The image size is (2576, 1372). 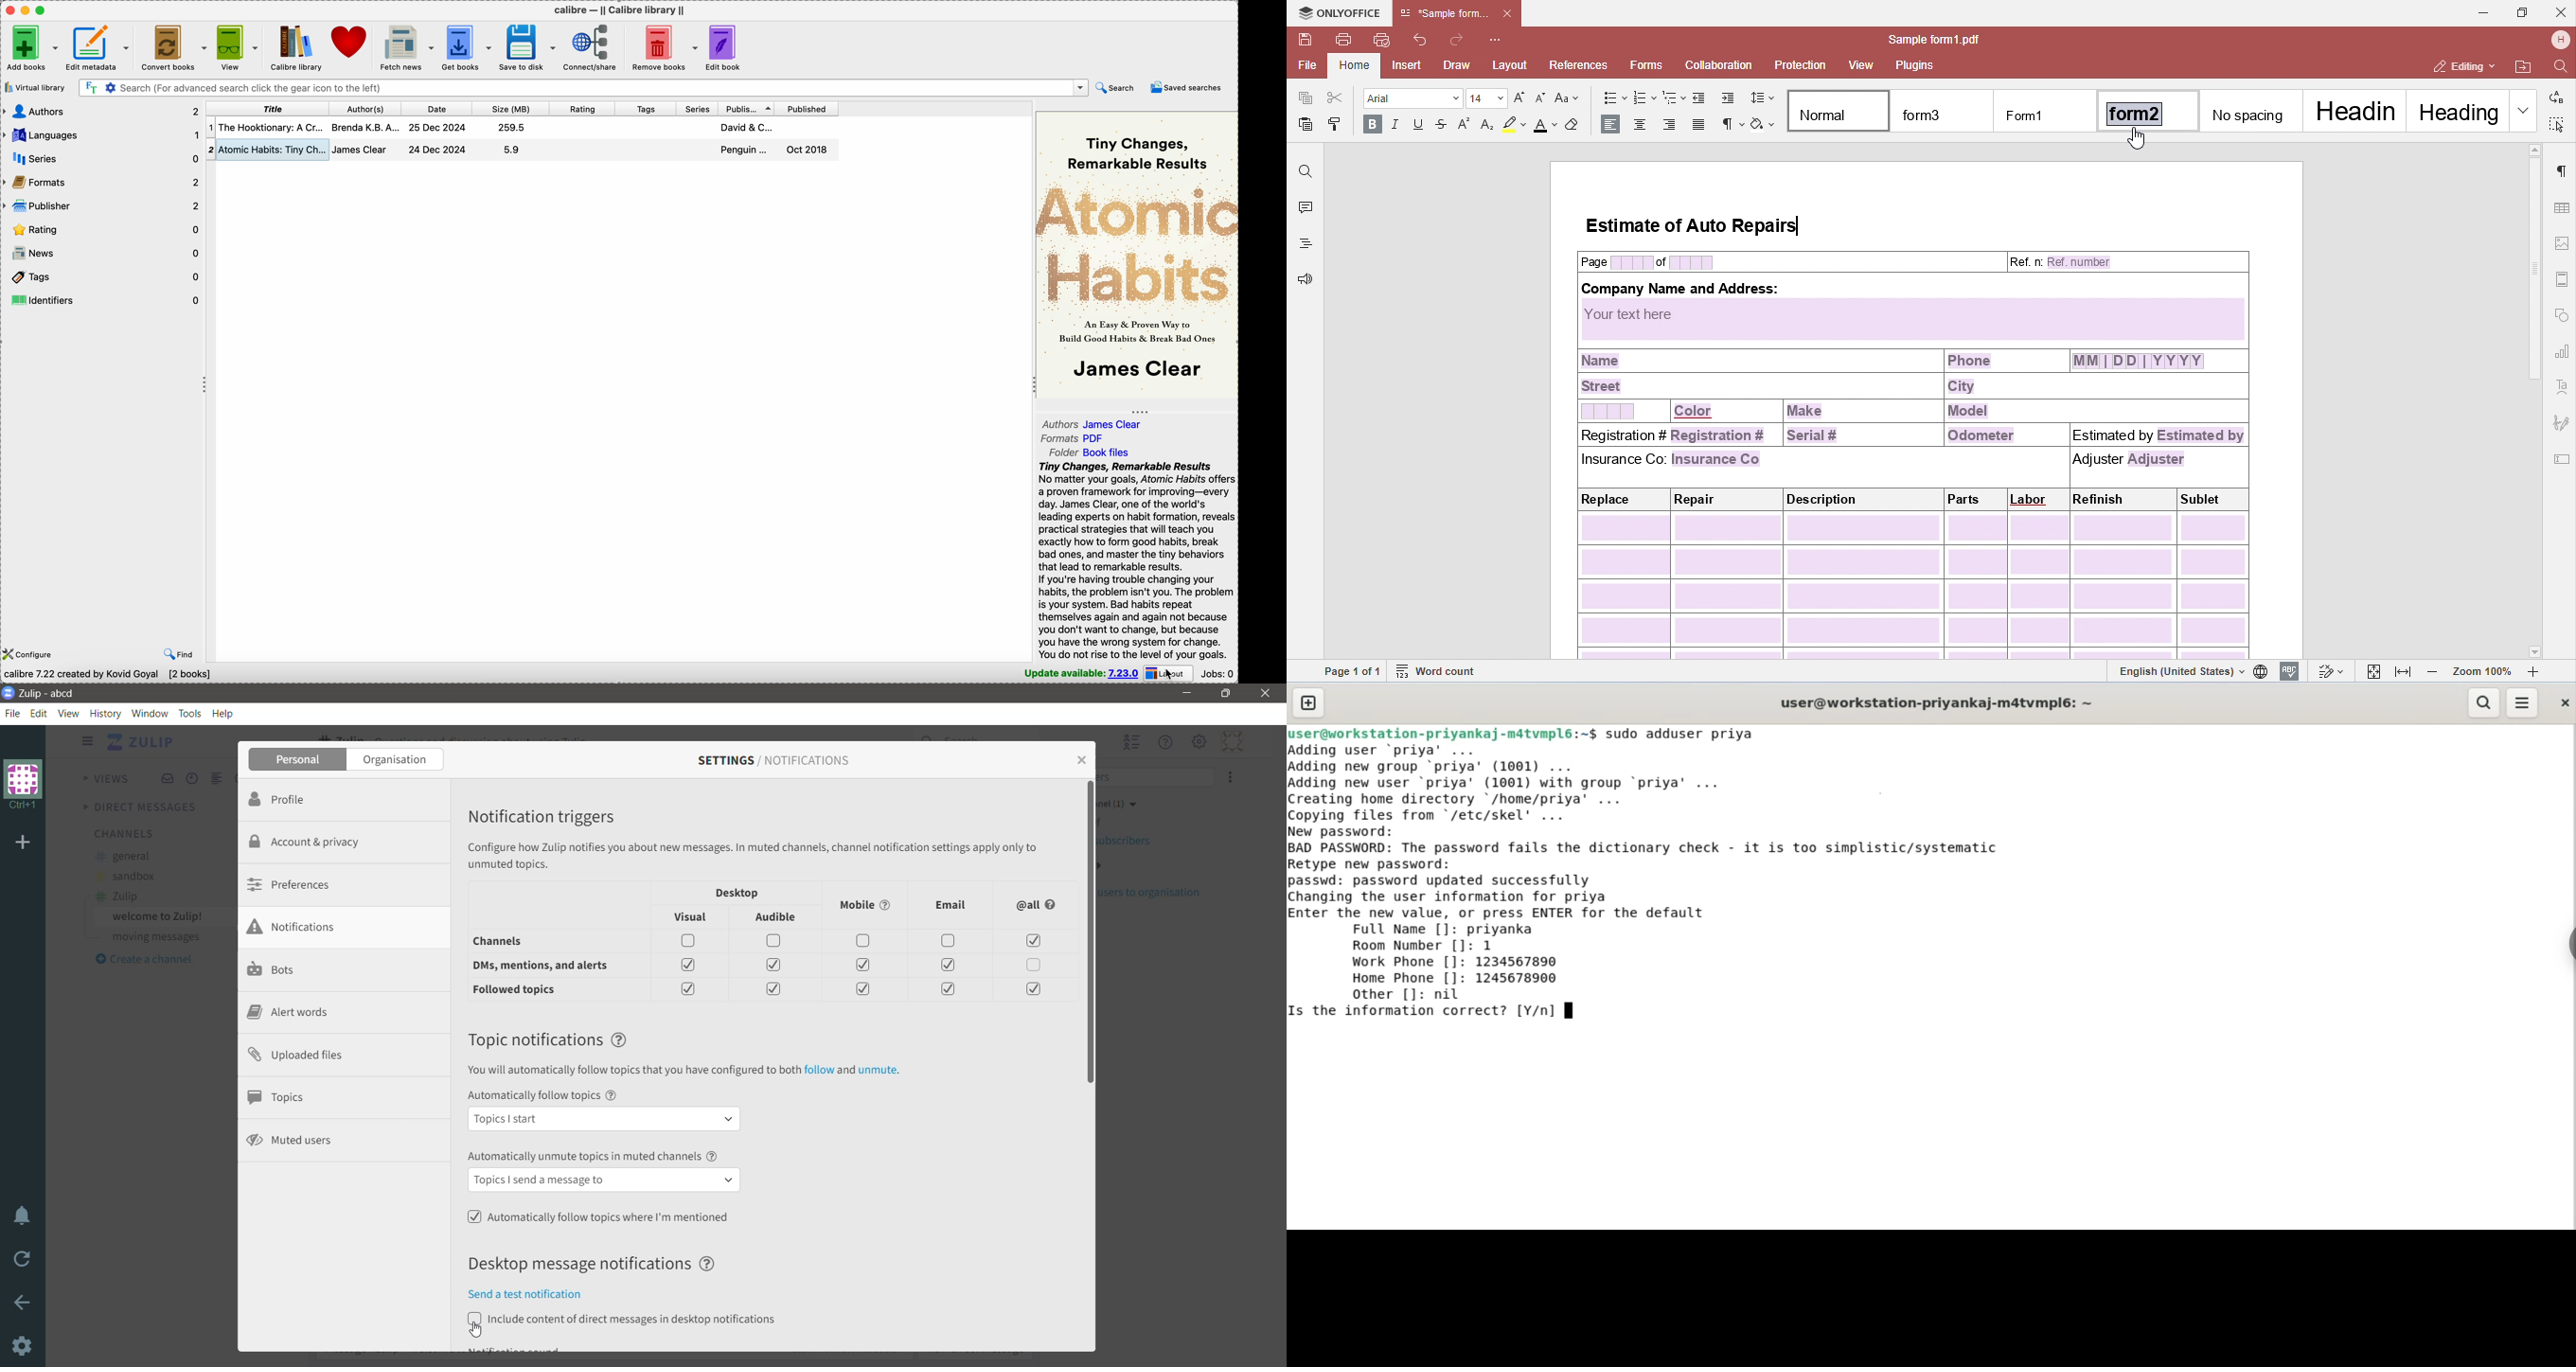 I want to click on Bots, so click(x=274, y=970).